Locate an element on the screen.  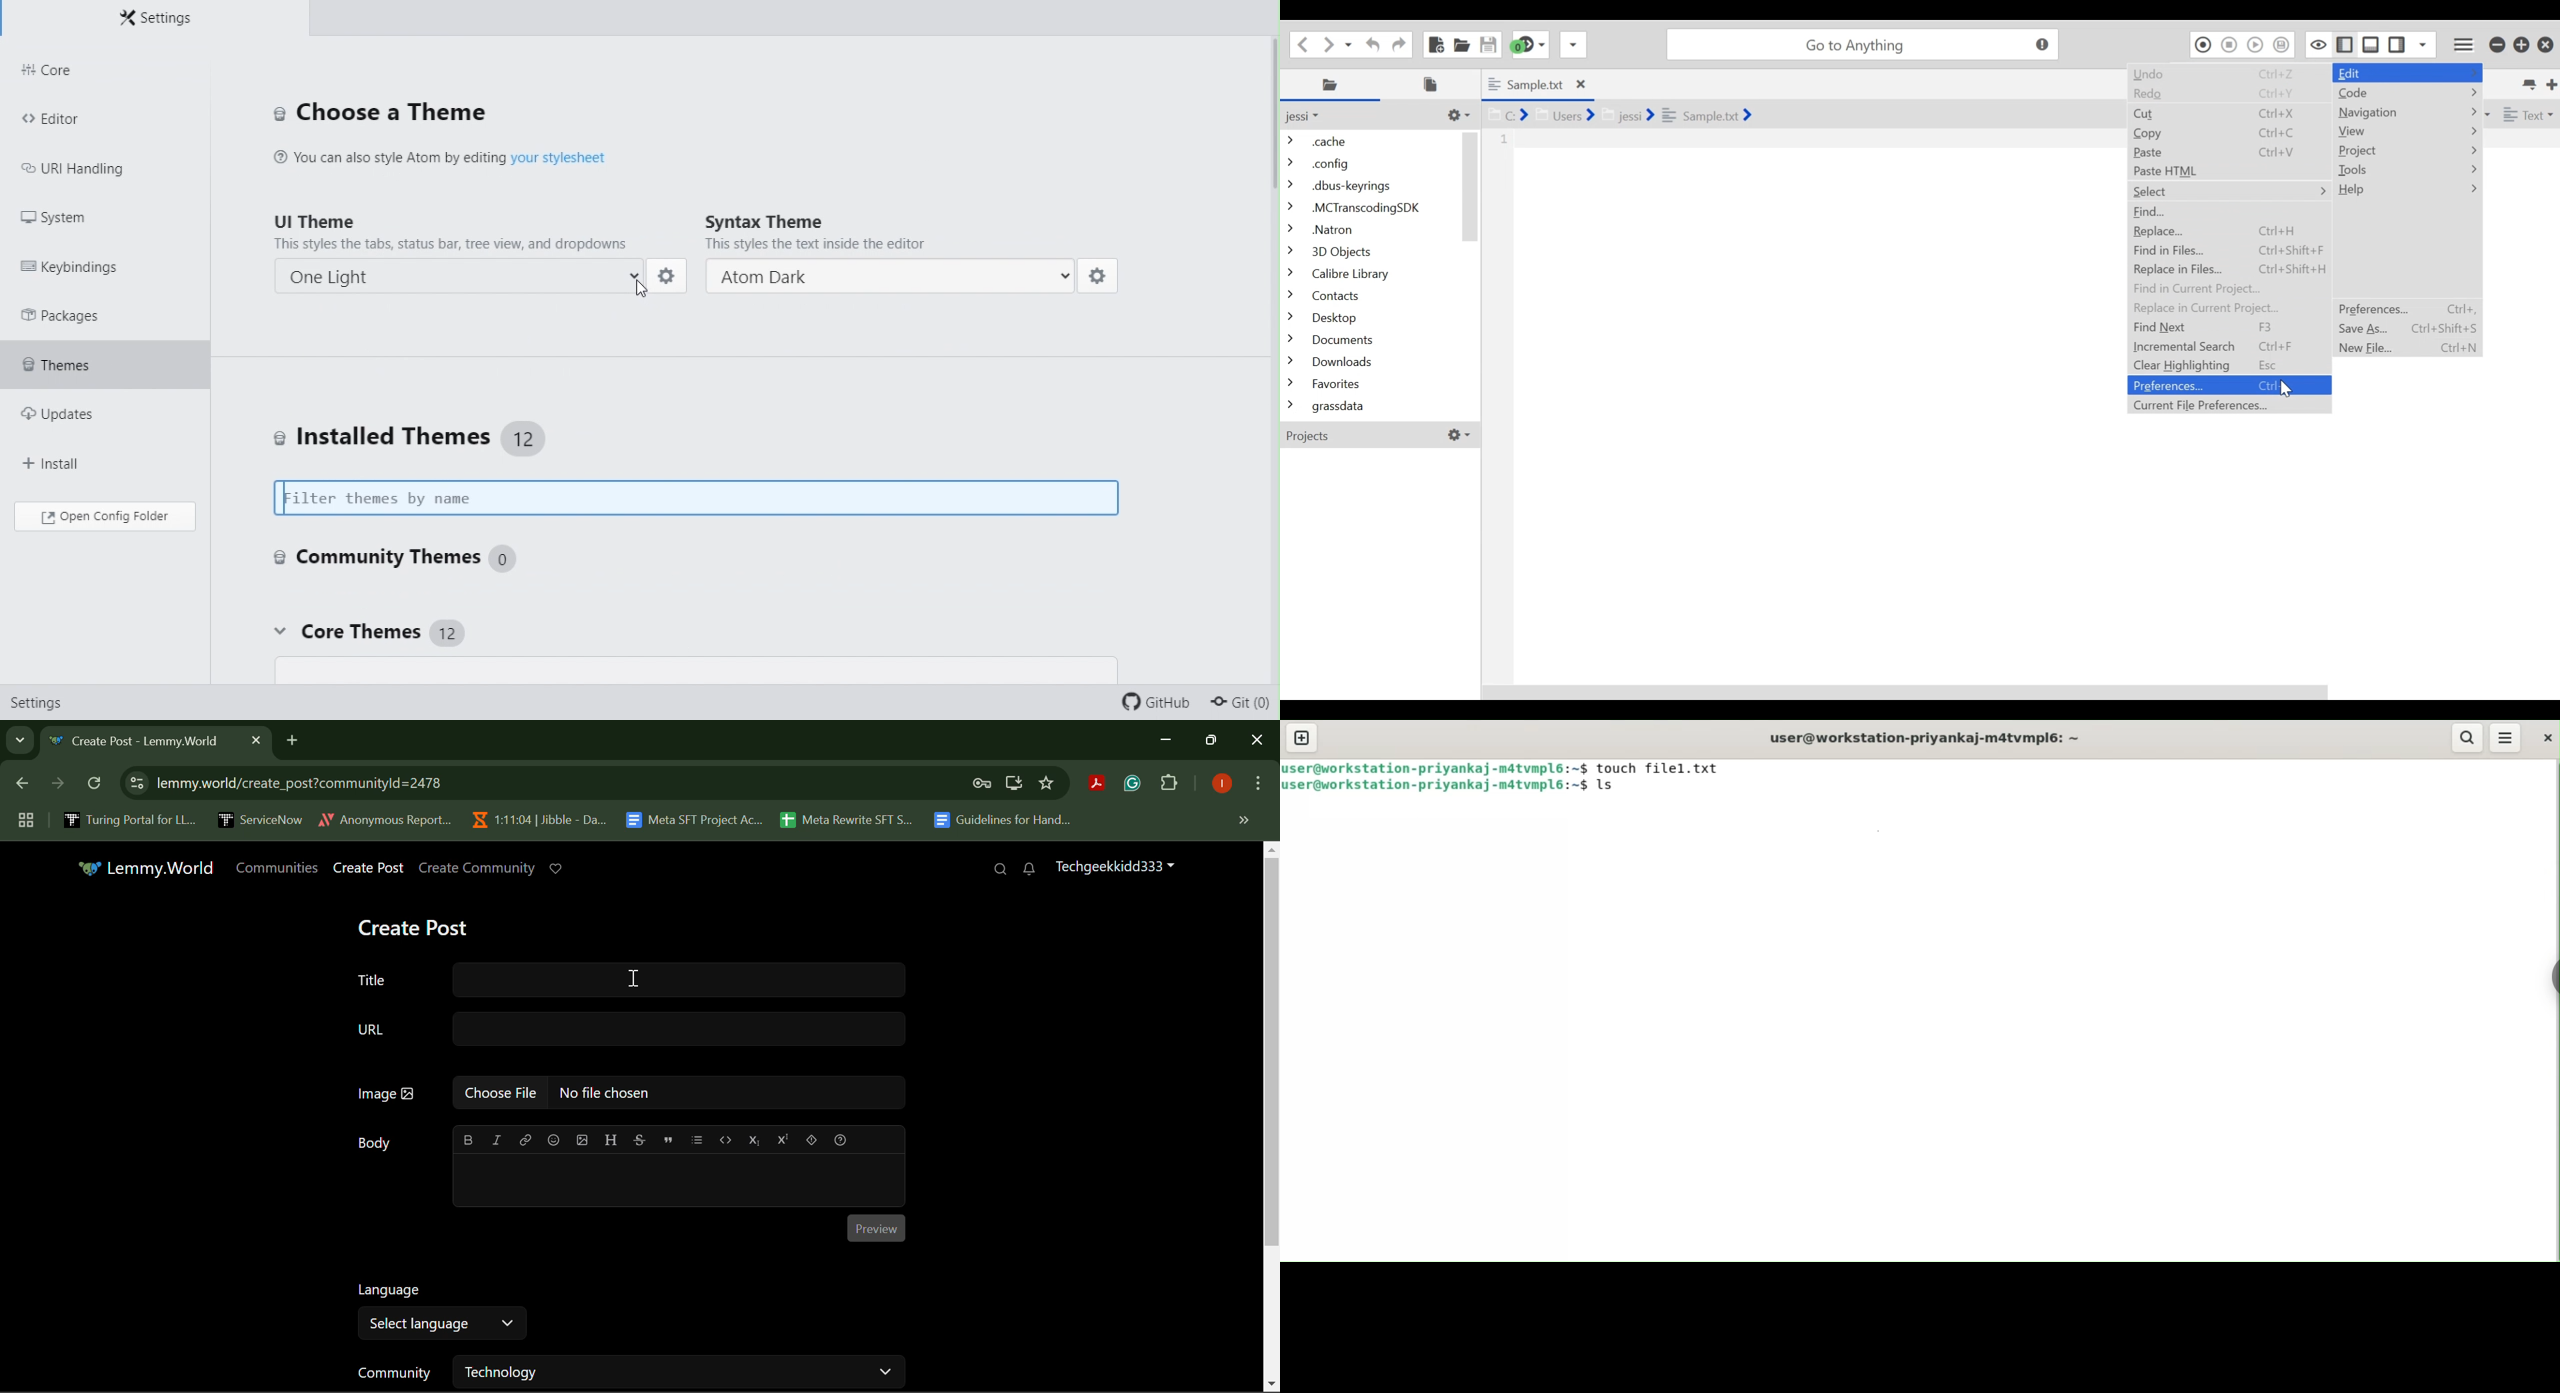
Post Body Text Box  is located at coordinates (677, 1182).